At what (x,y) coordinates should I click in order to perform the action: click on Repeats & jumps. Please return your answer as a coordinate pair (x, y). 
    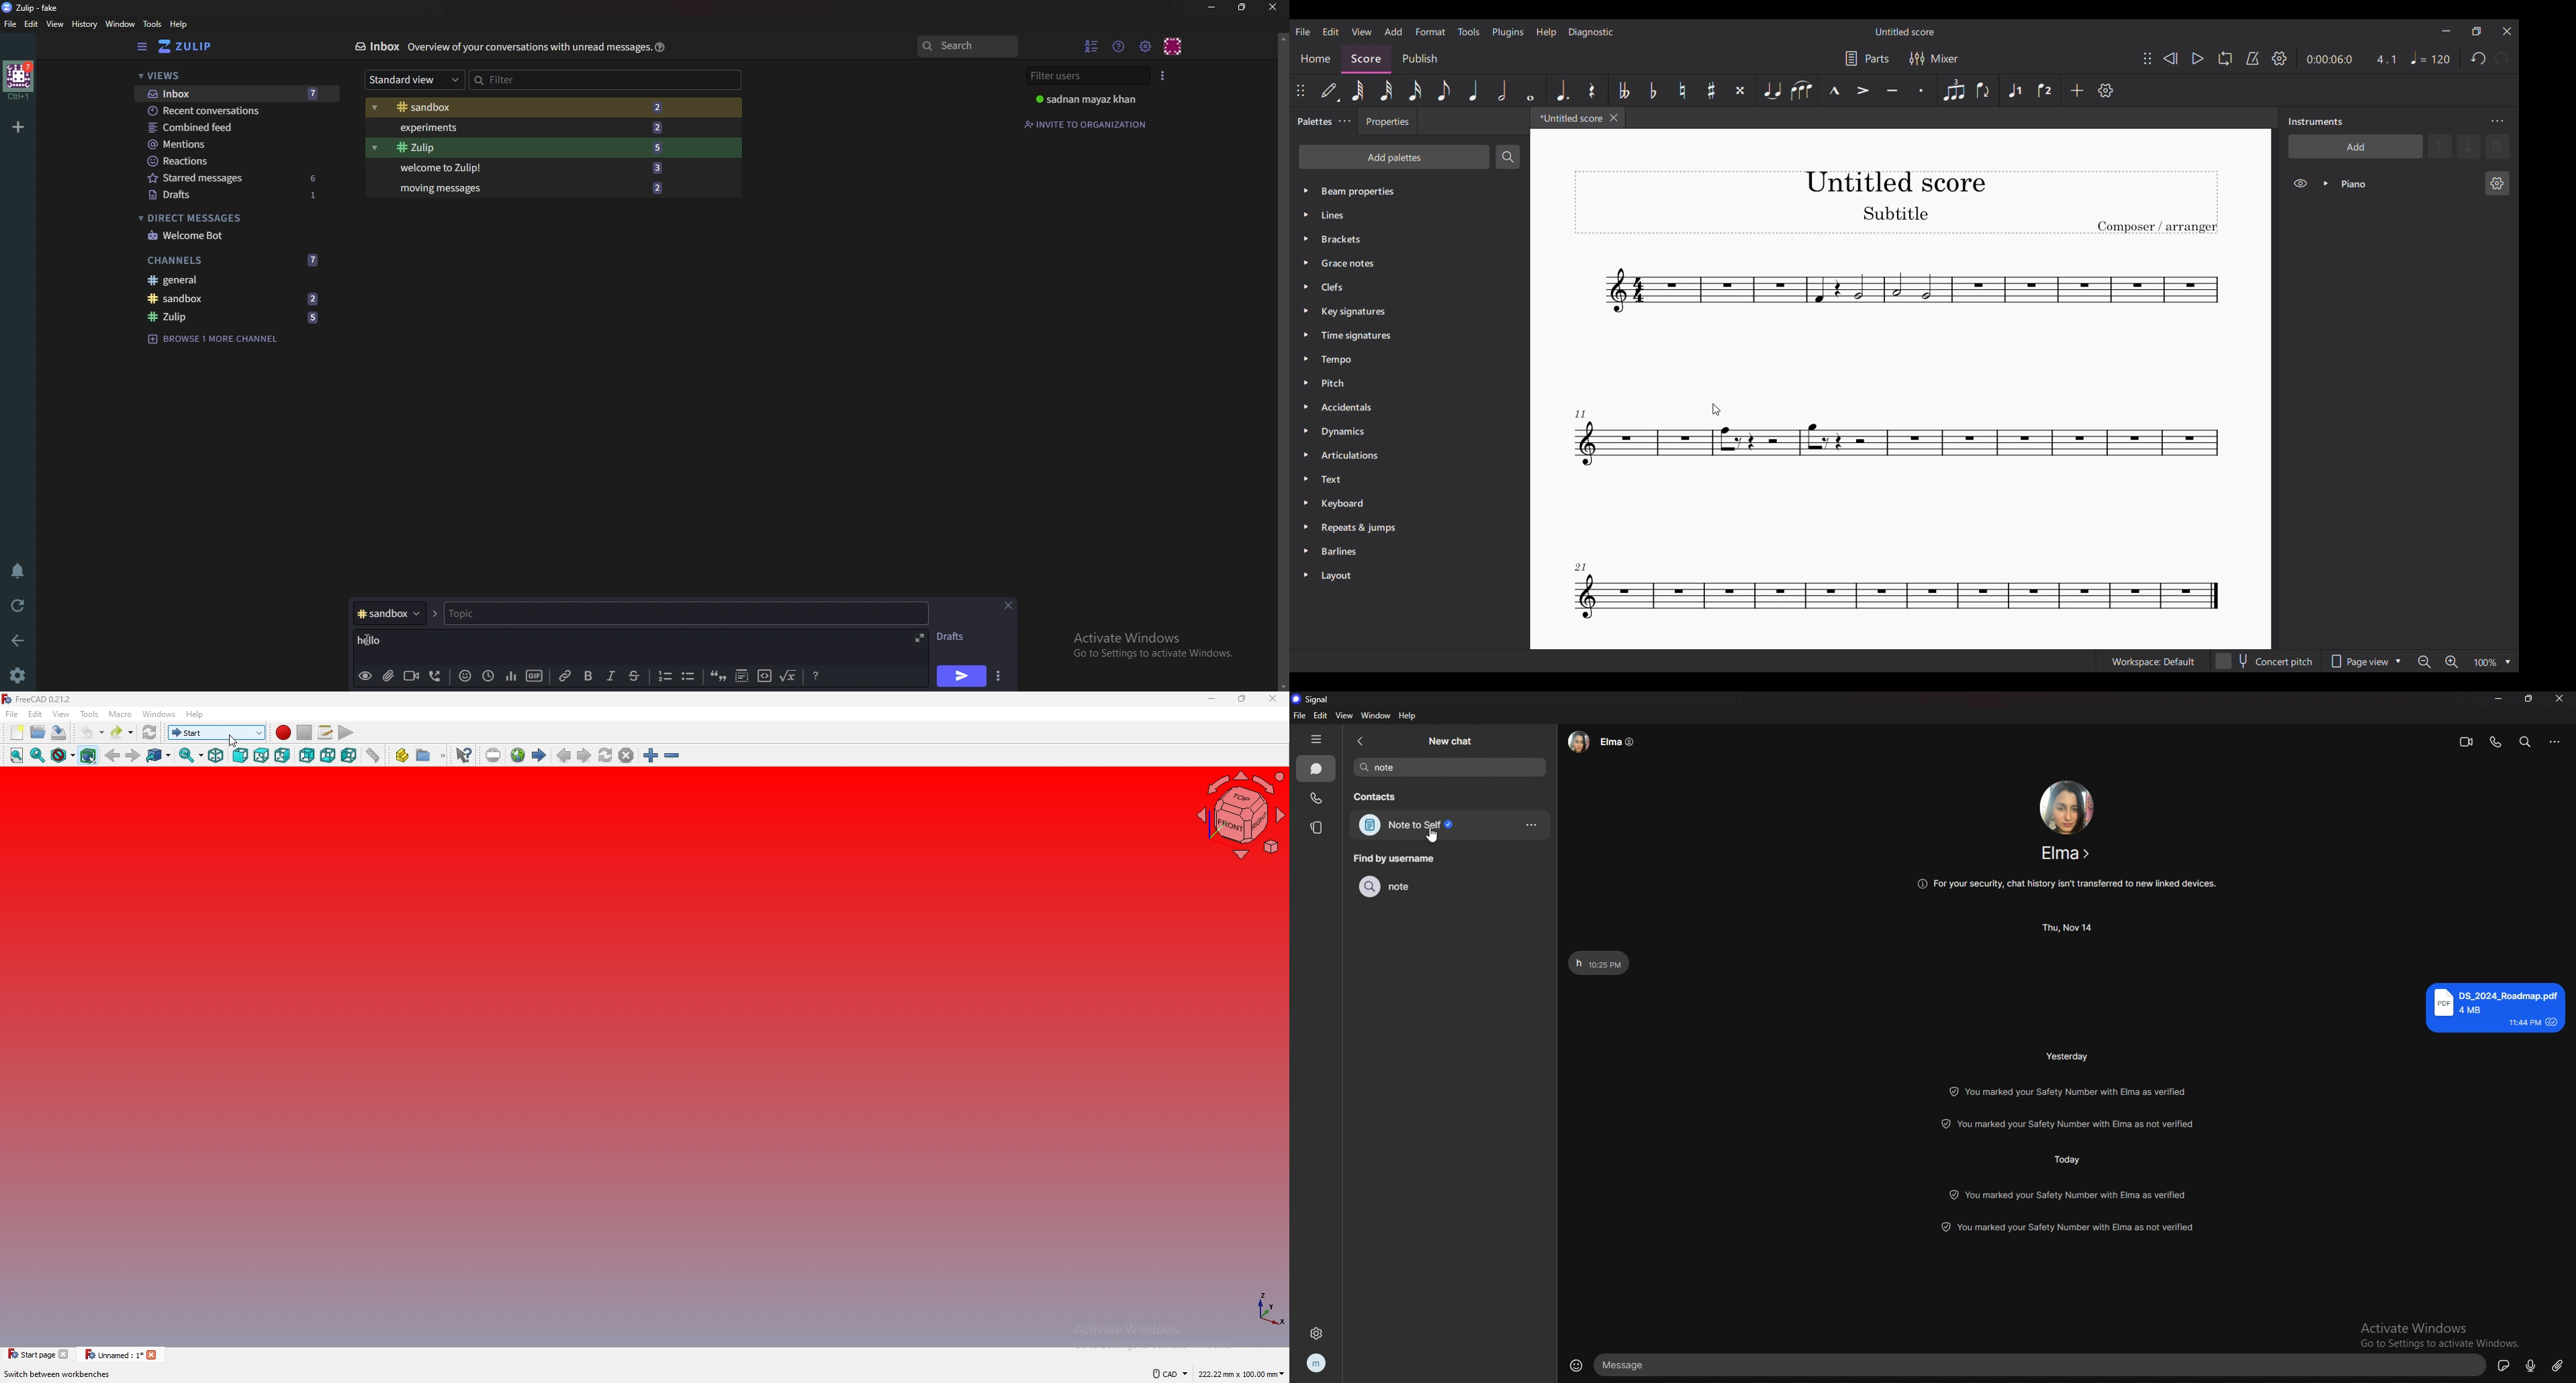
    Looking at the image, I should click on (1399, 527).